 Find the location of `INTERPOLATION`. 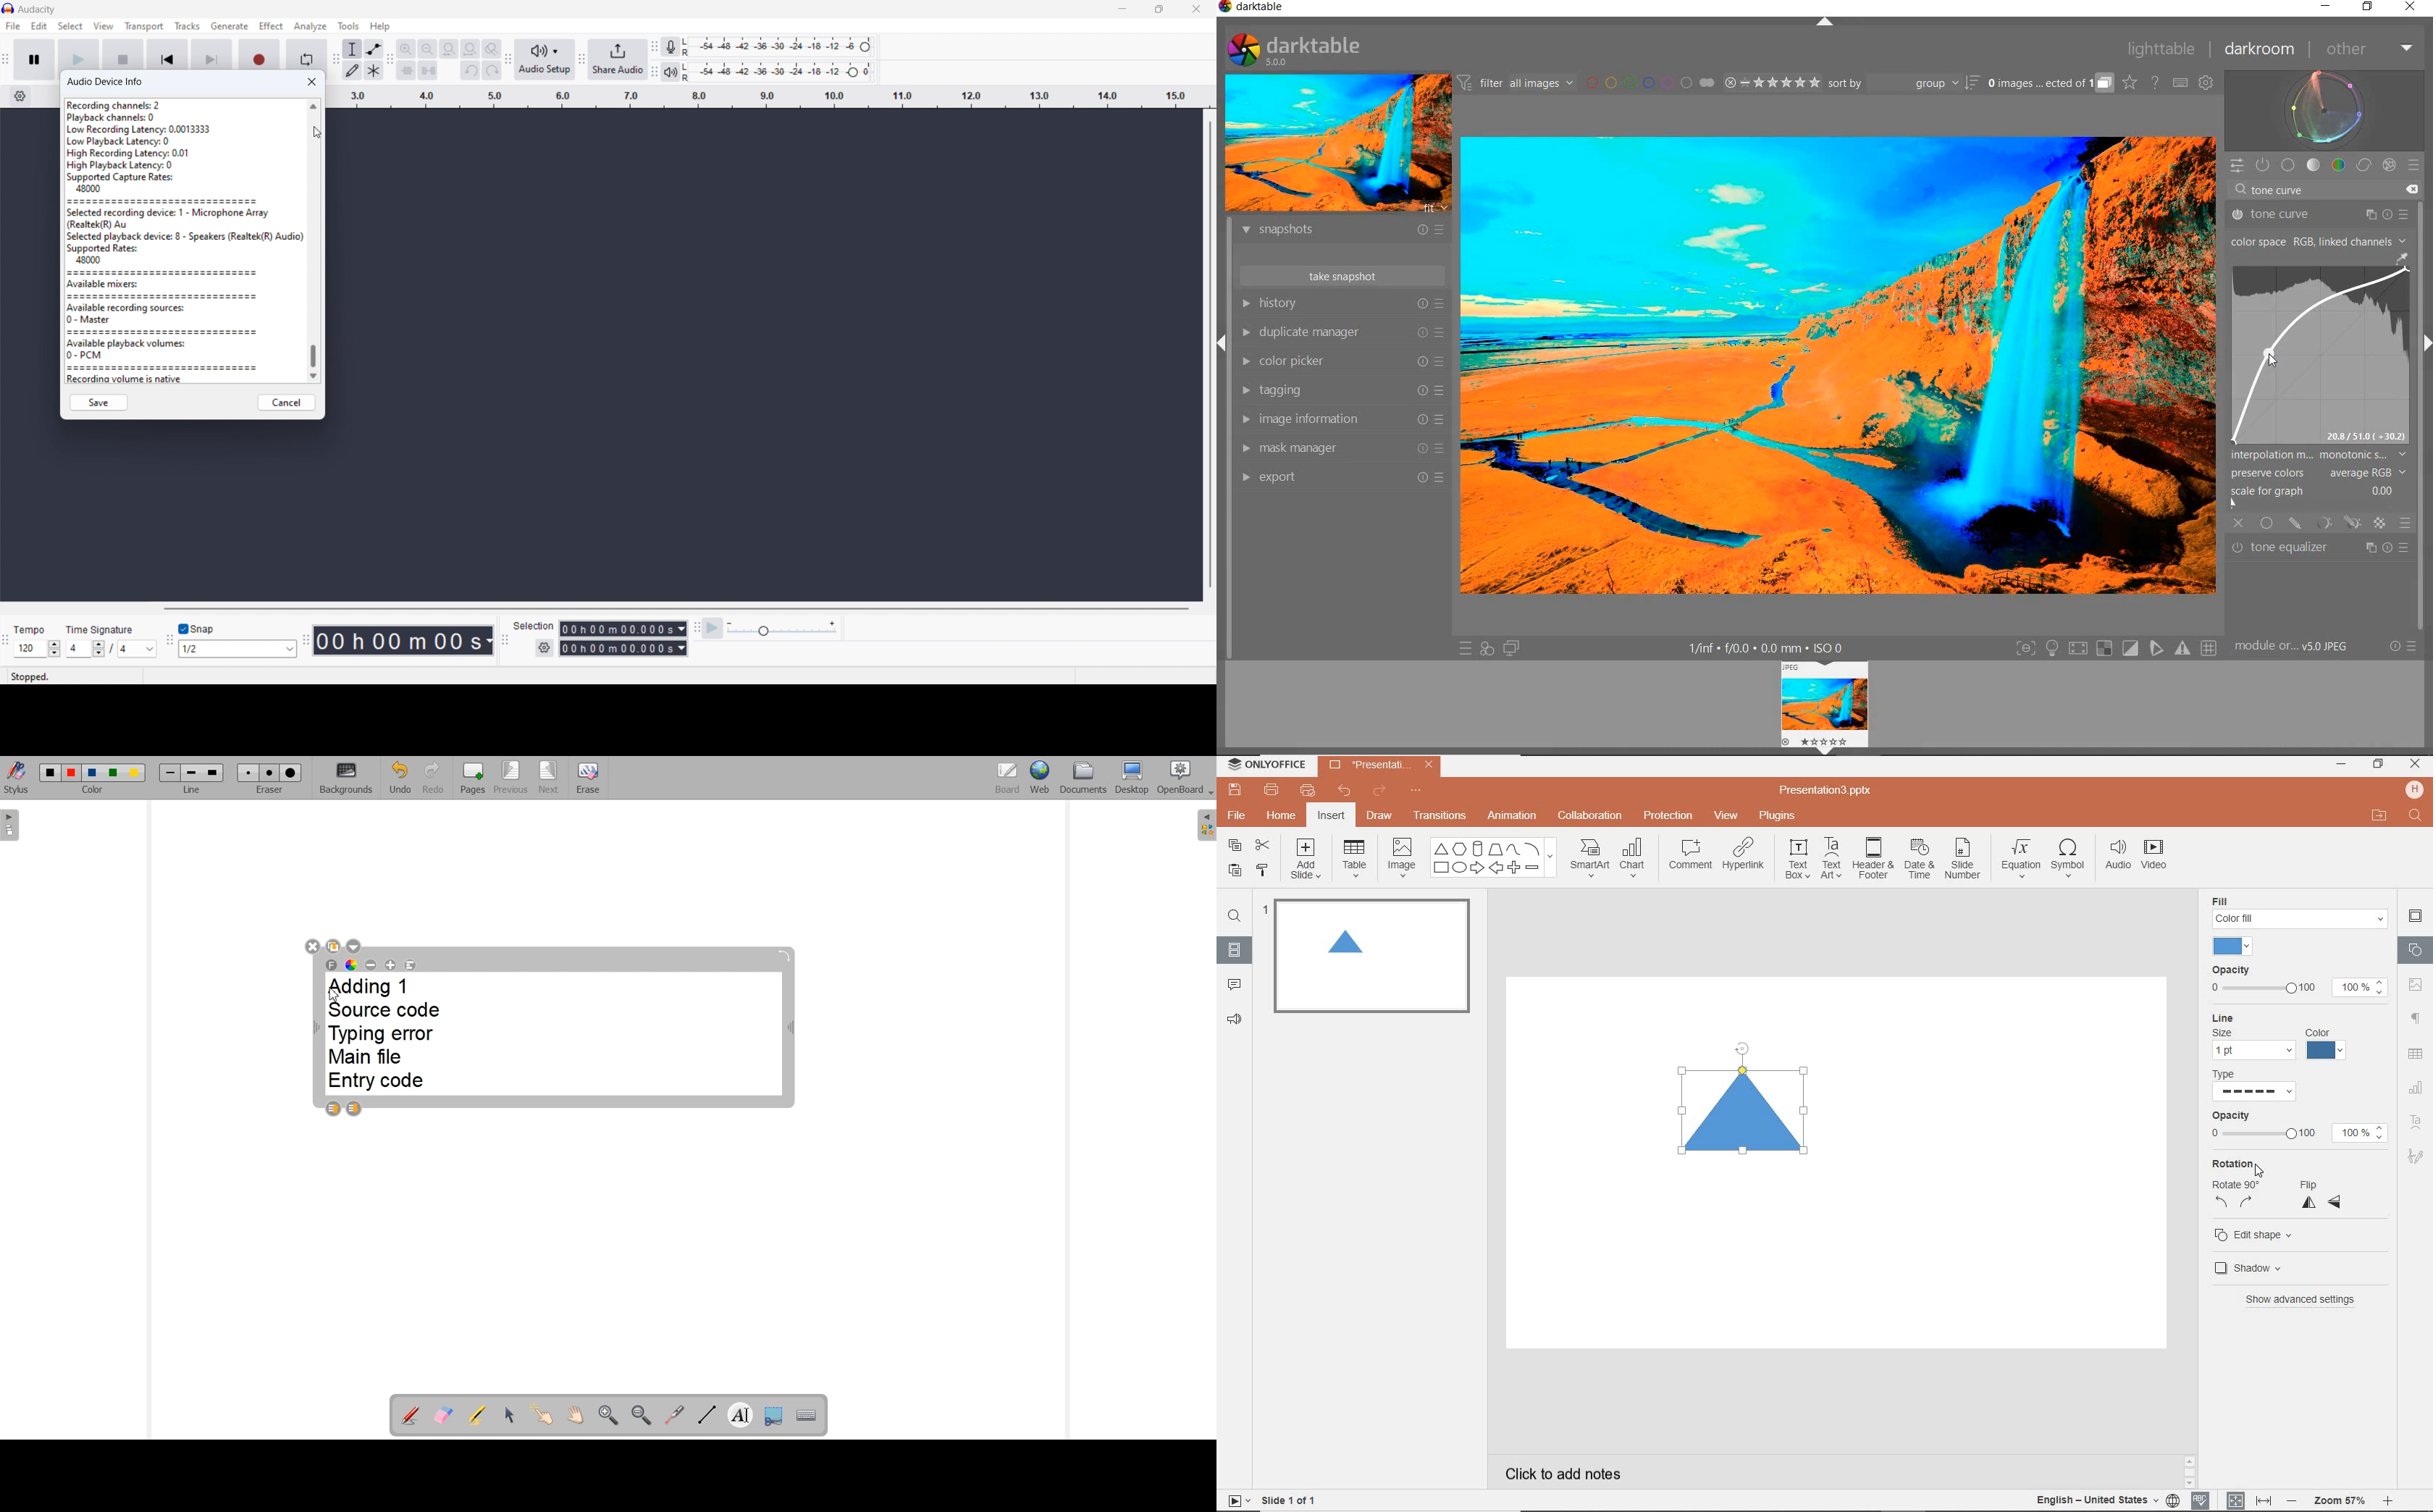

INTERPOLATION is located at coordinates (2319, 456).